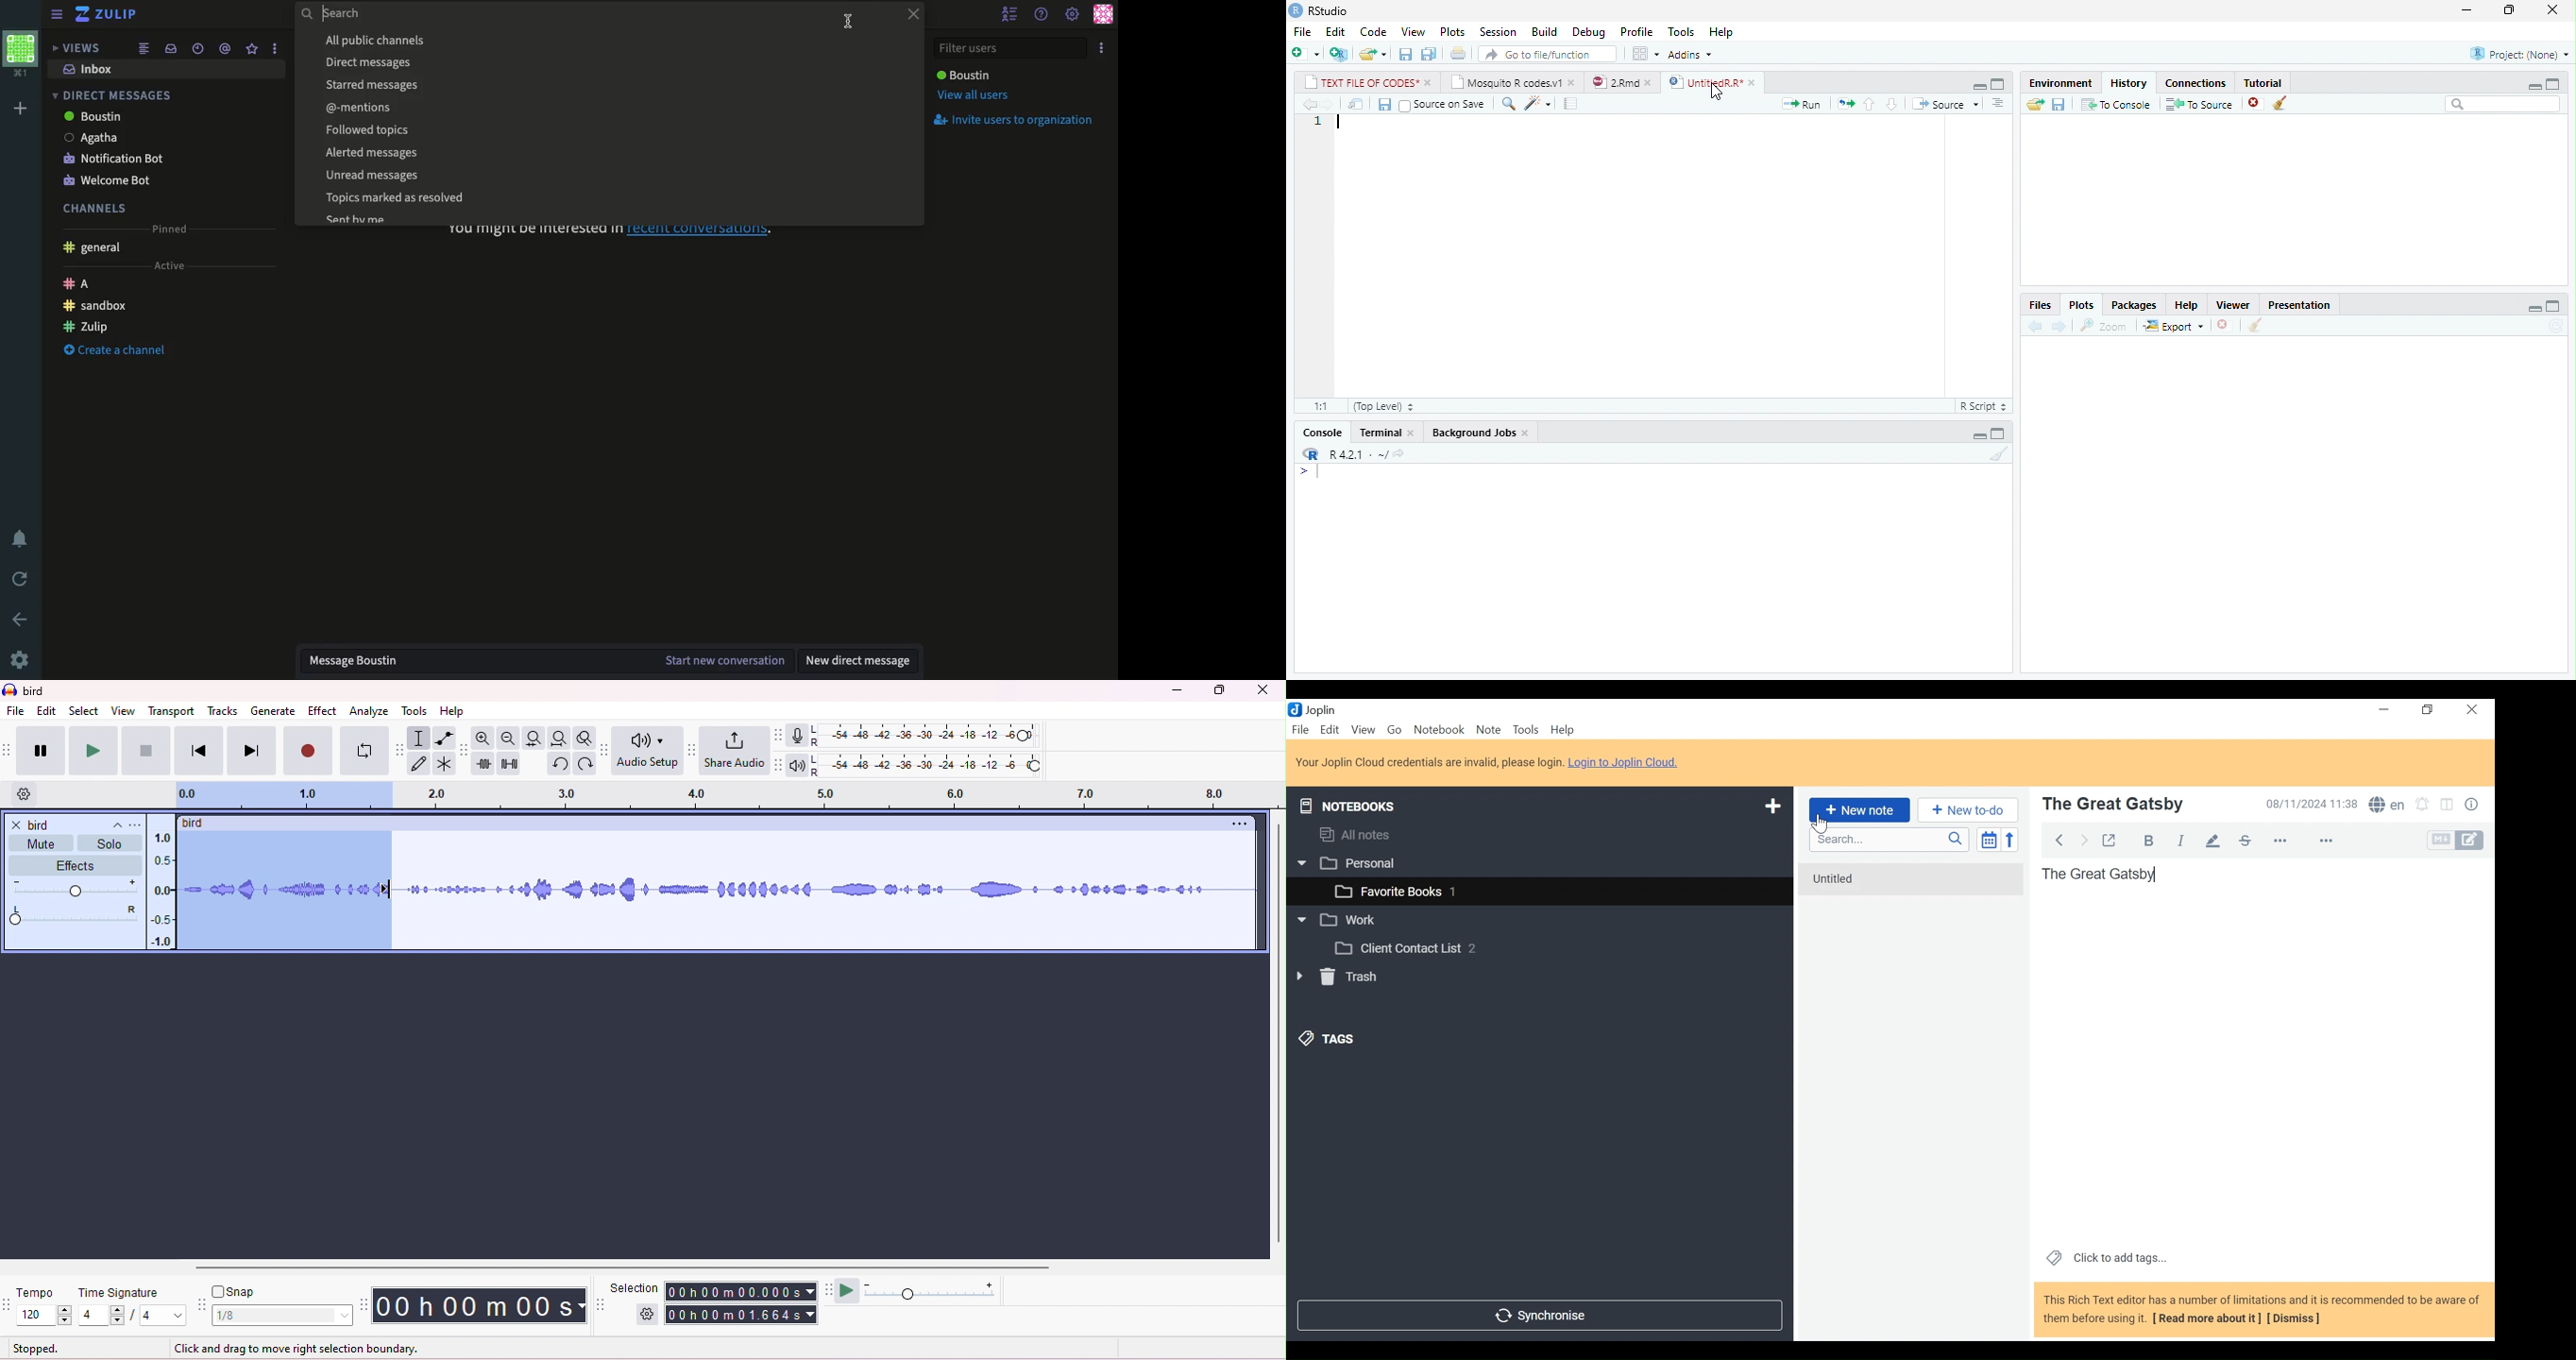 The height and width of the screenshot is (1372, 2576). Describe the element at coordinates (97, 117) in the screenshot. I see `boustin` at that location.